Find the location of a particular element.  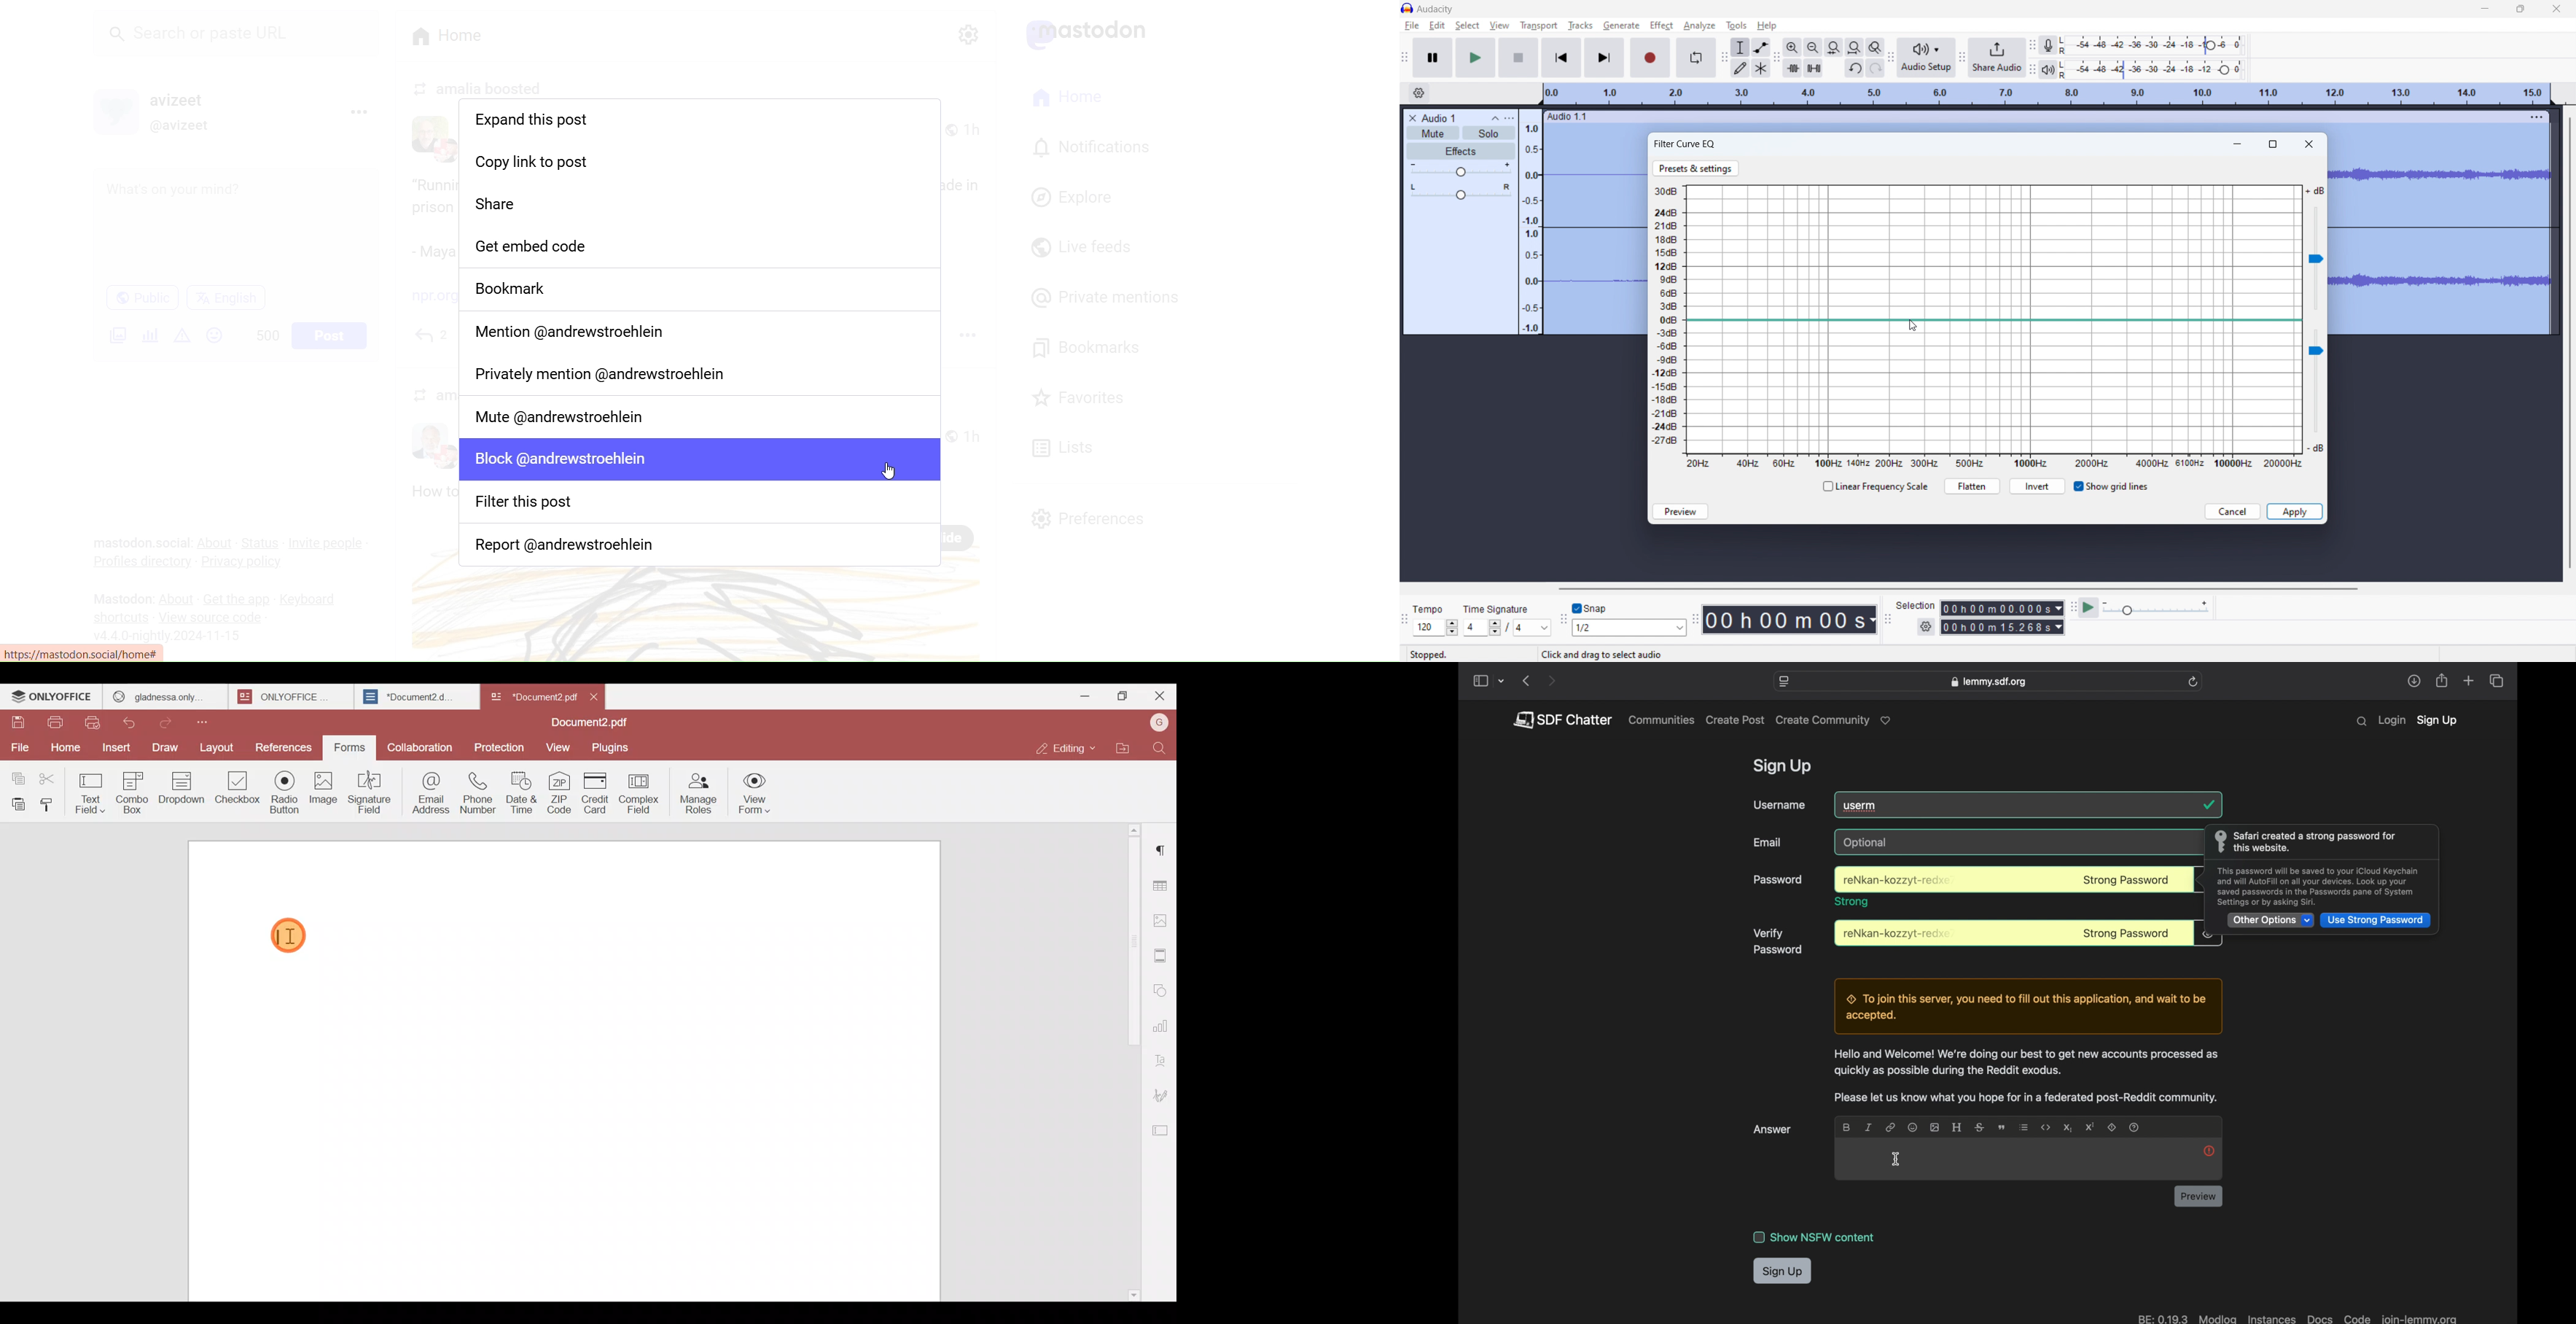

vertical scrollbar is located at coordinates (2570, 343).